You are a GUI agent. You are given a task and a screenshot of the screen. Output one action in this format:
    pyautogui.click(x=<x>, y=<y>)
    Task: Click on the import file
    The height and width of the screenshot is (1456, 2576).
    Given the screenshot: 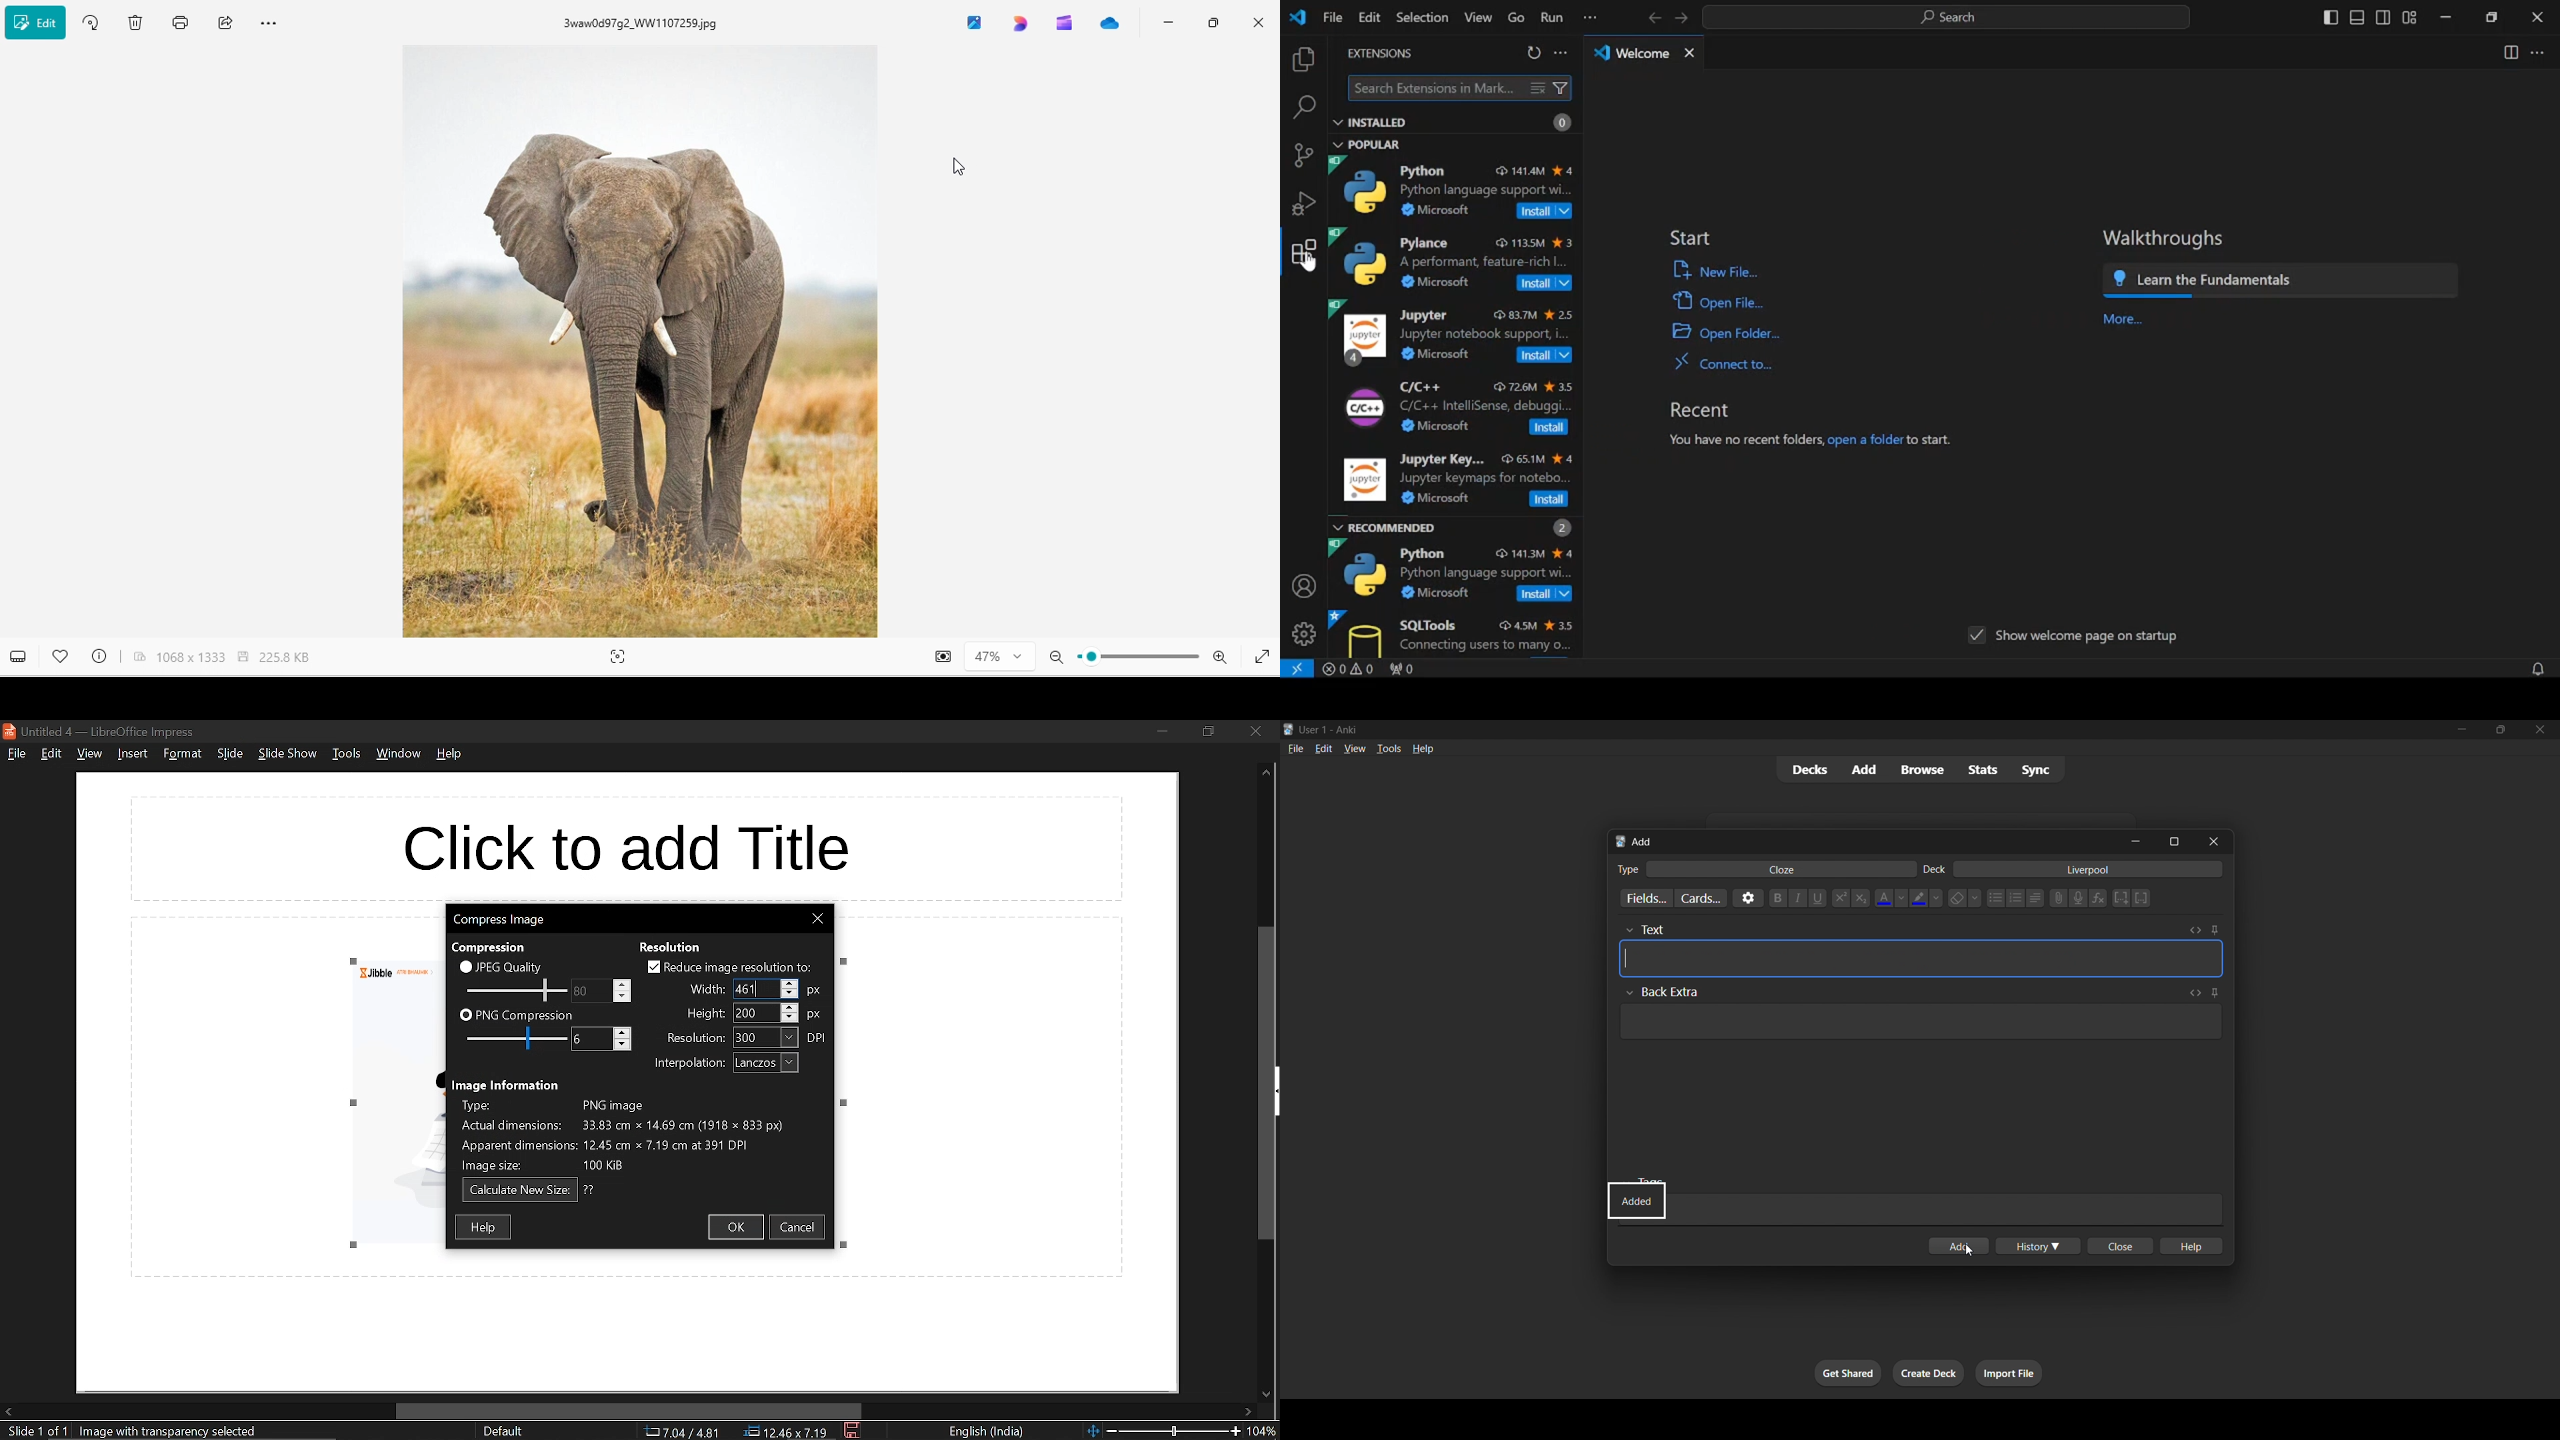 What is the action you would take?
    pyautogui.click(x=2009, y=1372)
    